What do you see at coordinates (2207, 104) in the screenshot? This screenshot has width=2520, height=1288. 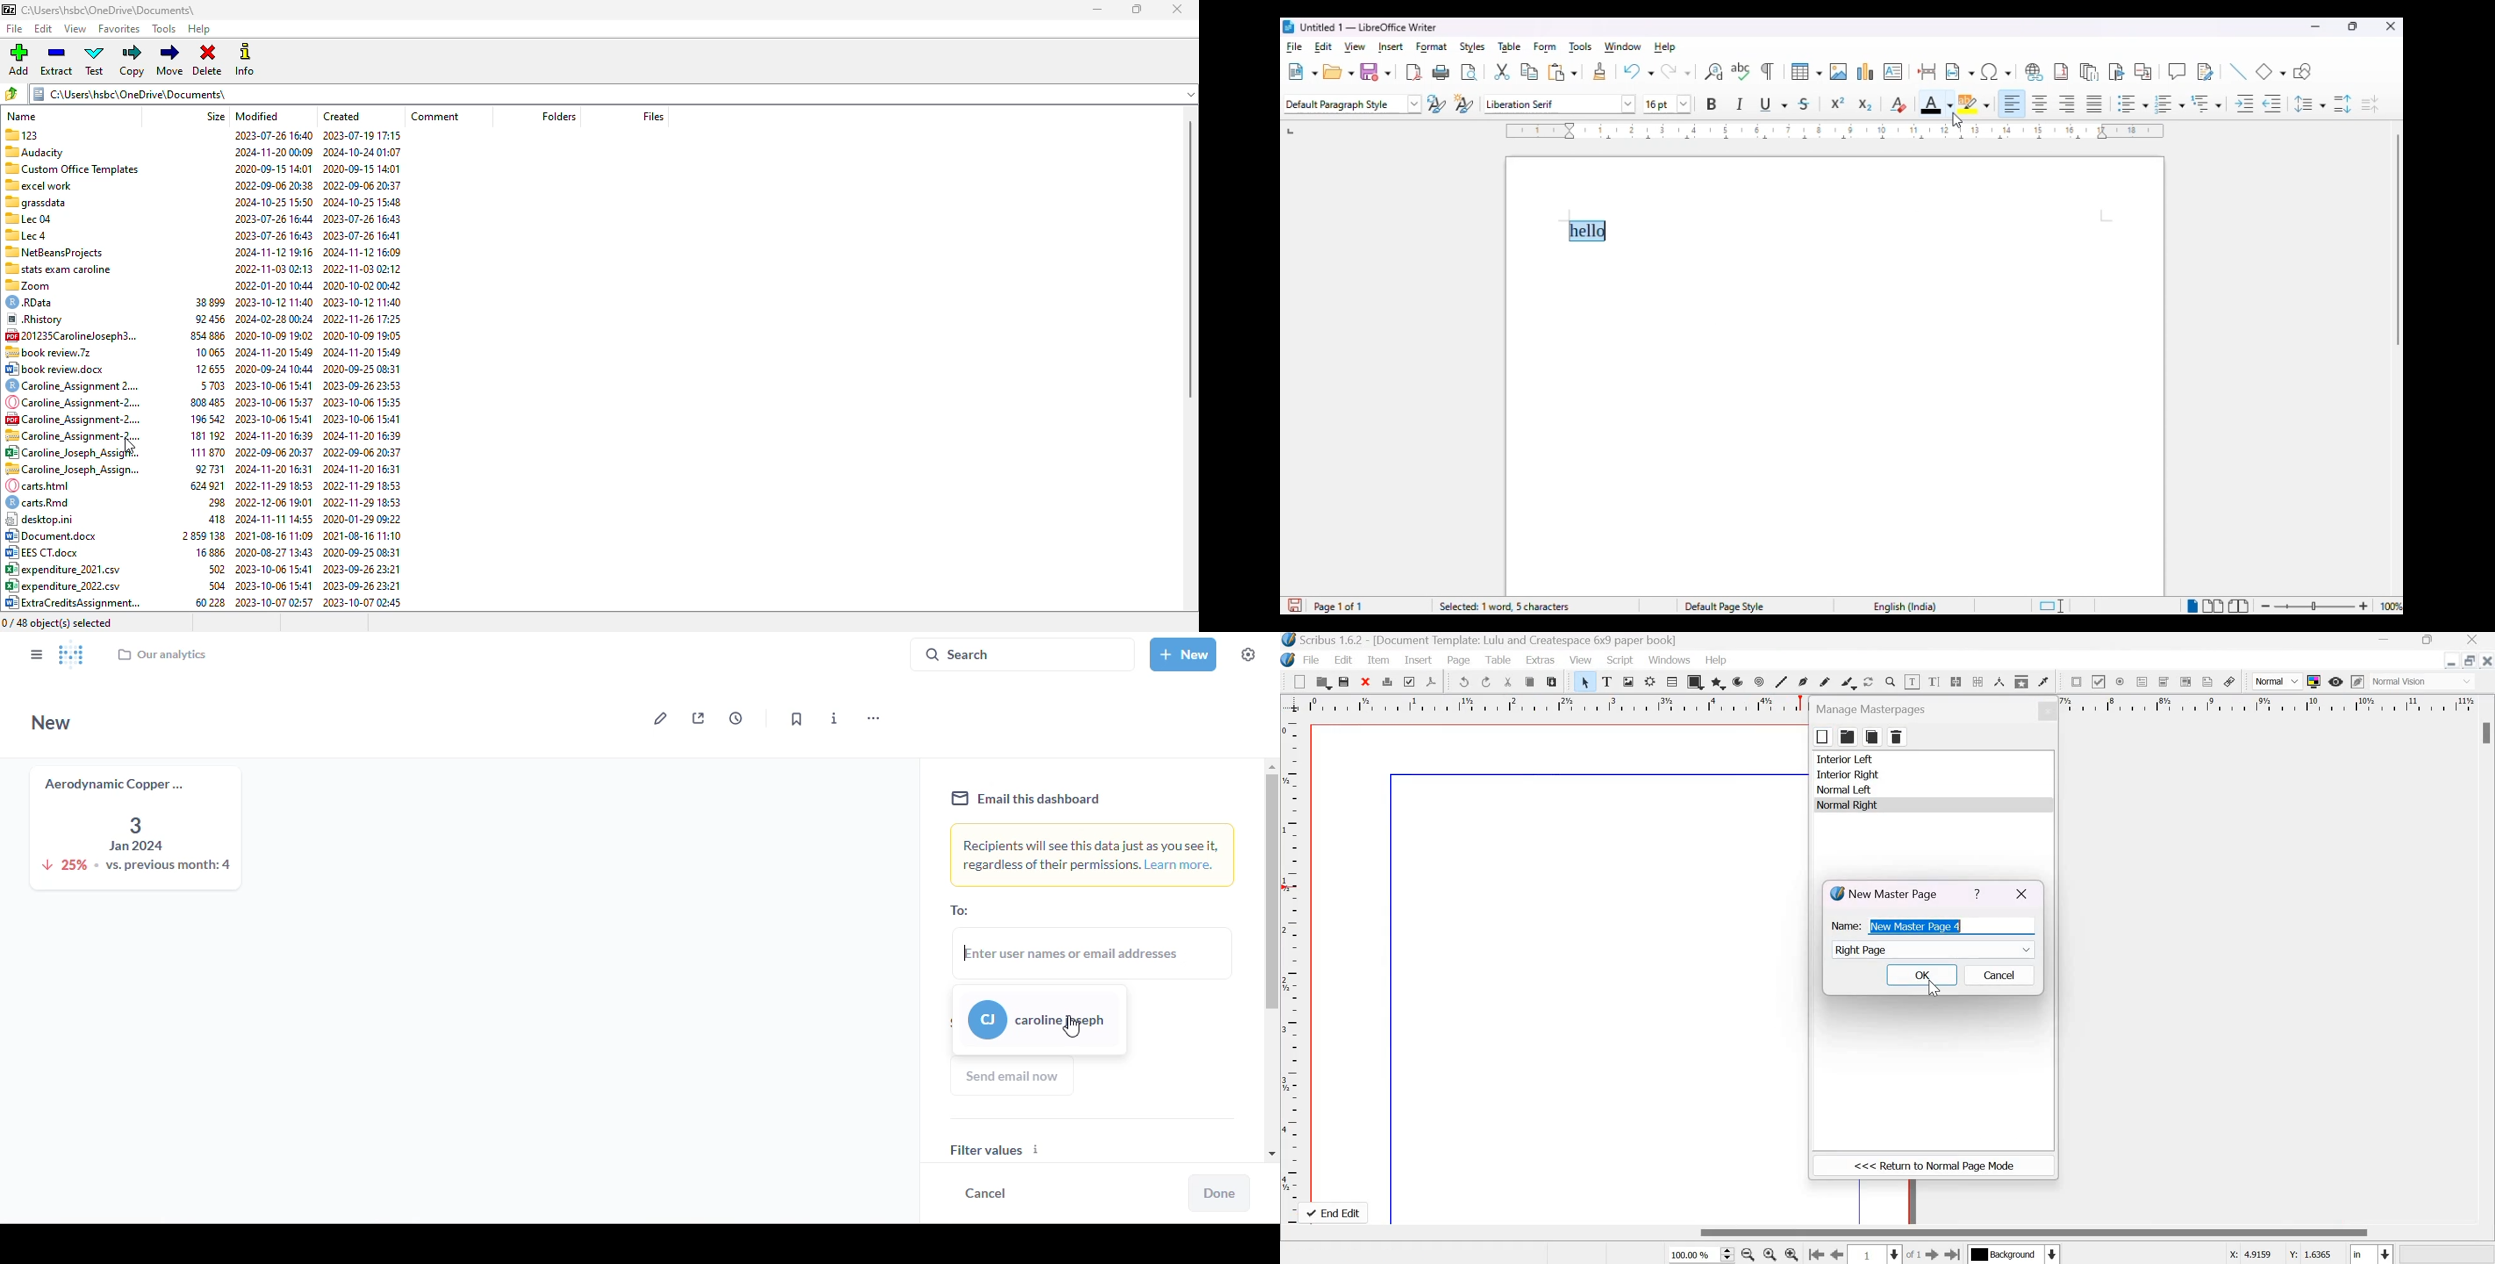 I see `select outline format` at bounding box center [2207, 104].